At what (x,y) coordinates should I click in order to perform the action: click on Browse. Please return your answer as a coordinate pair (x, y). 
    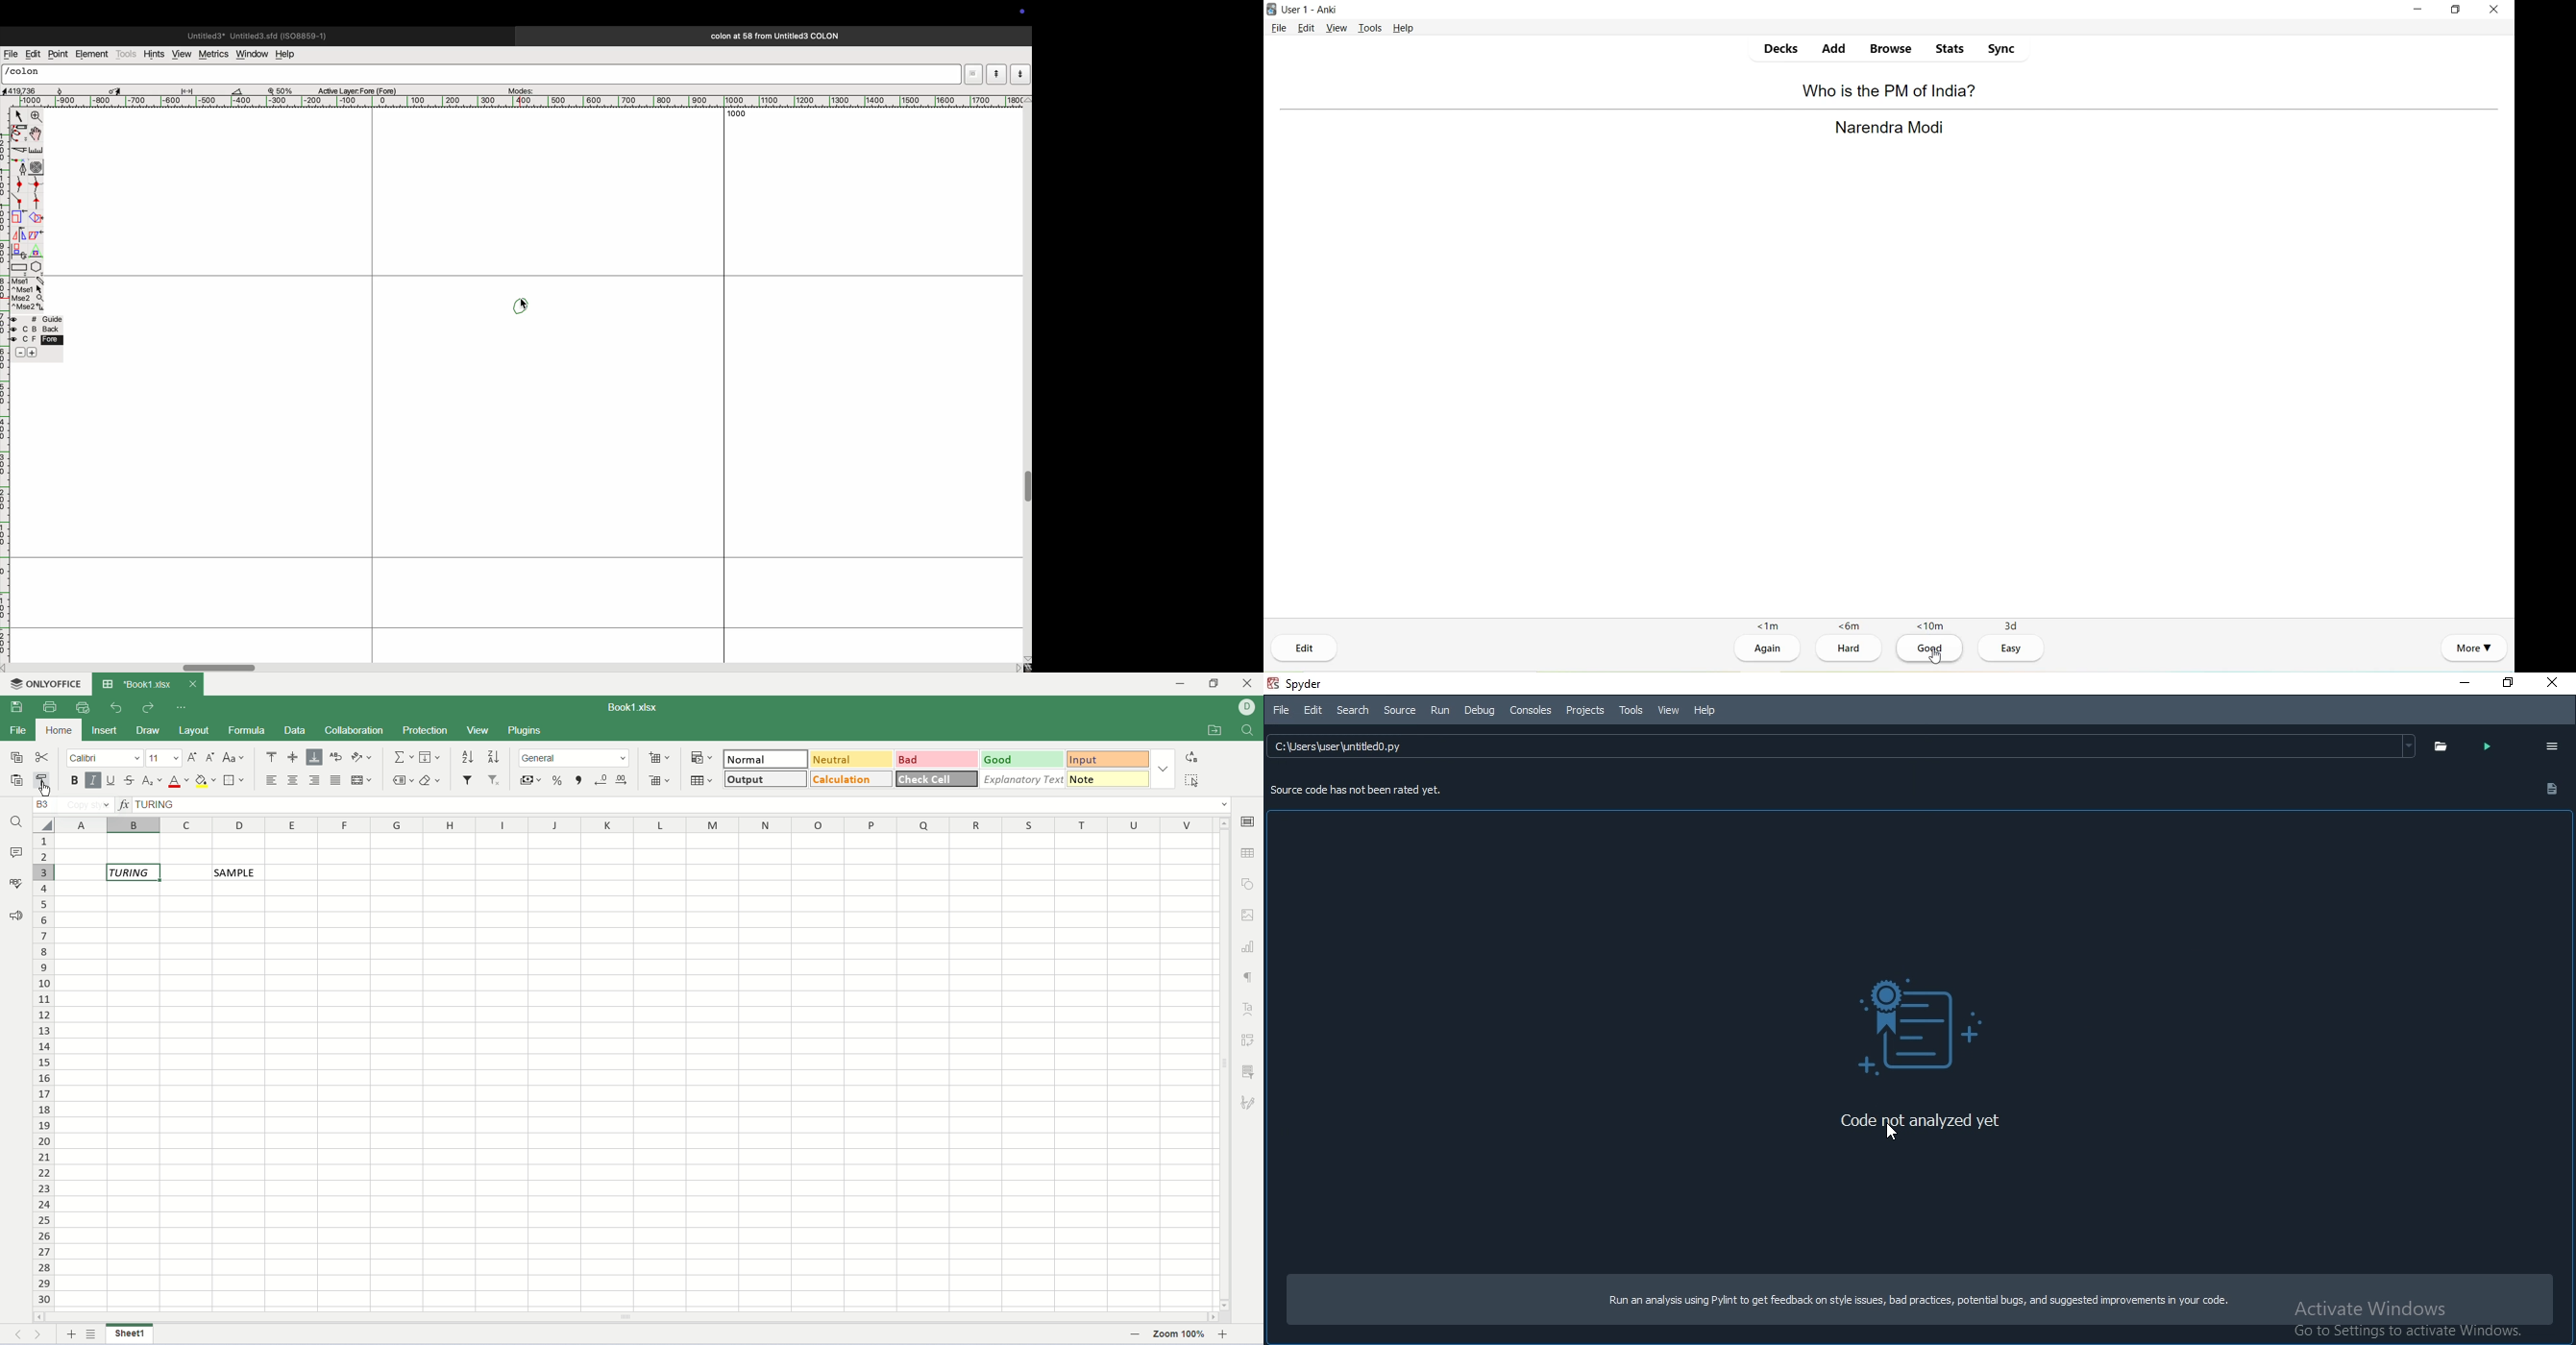
    Looking at the image, I should click on (1892, 50).